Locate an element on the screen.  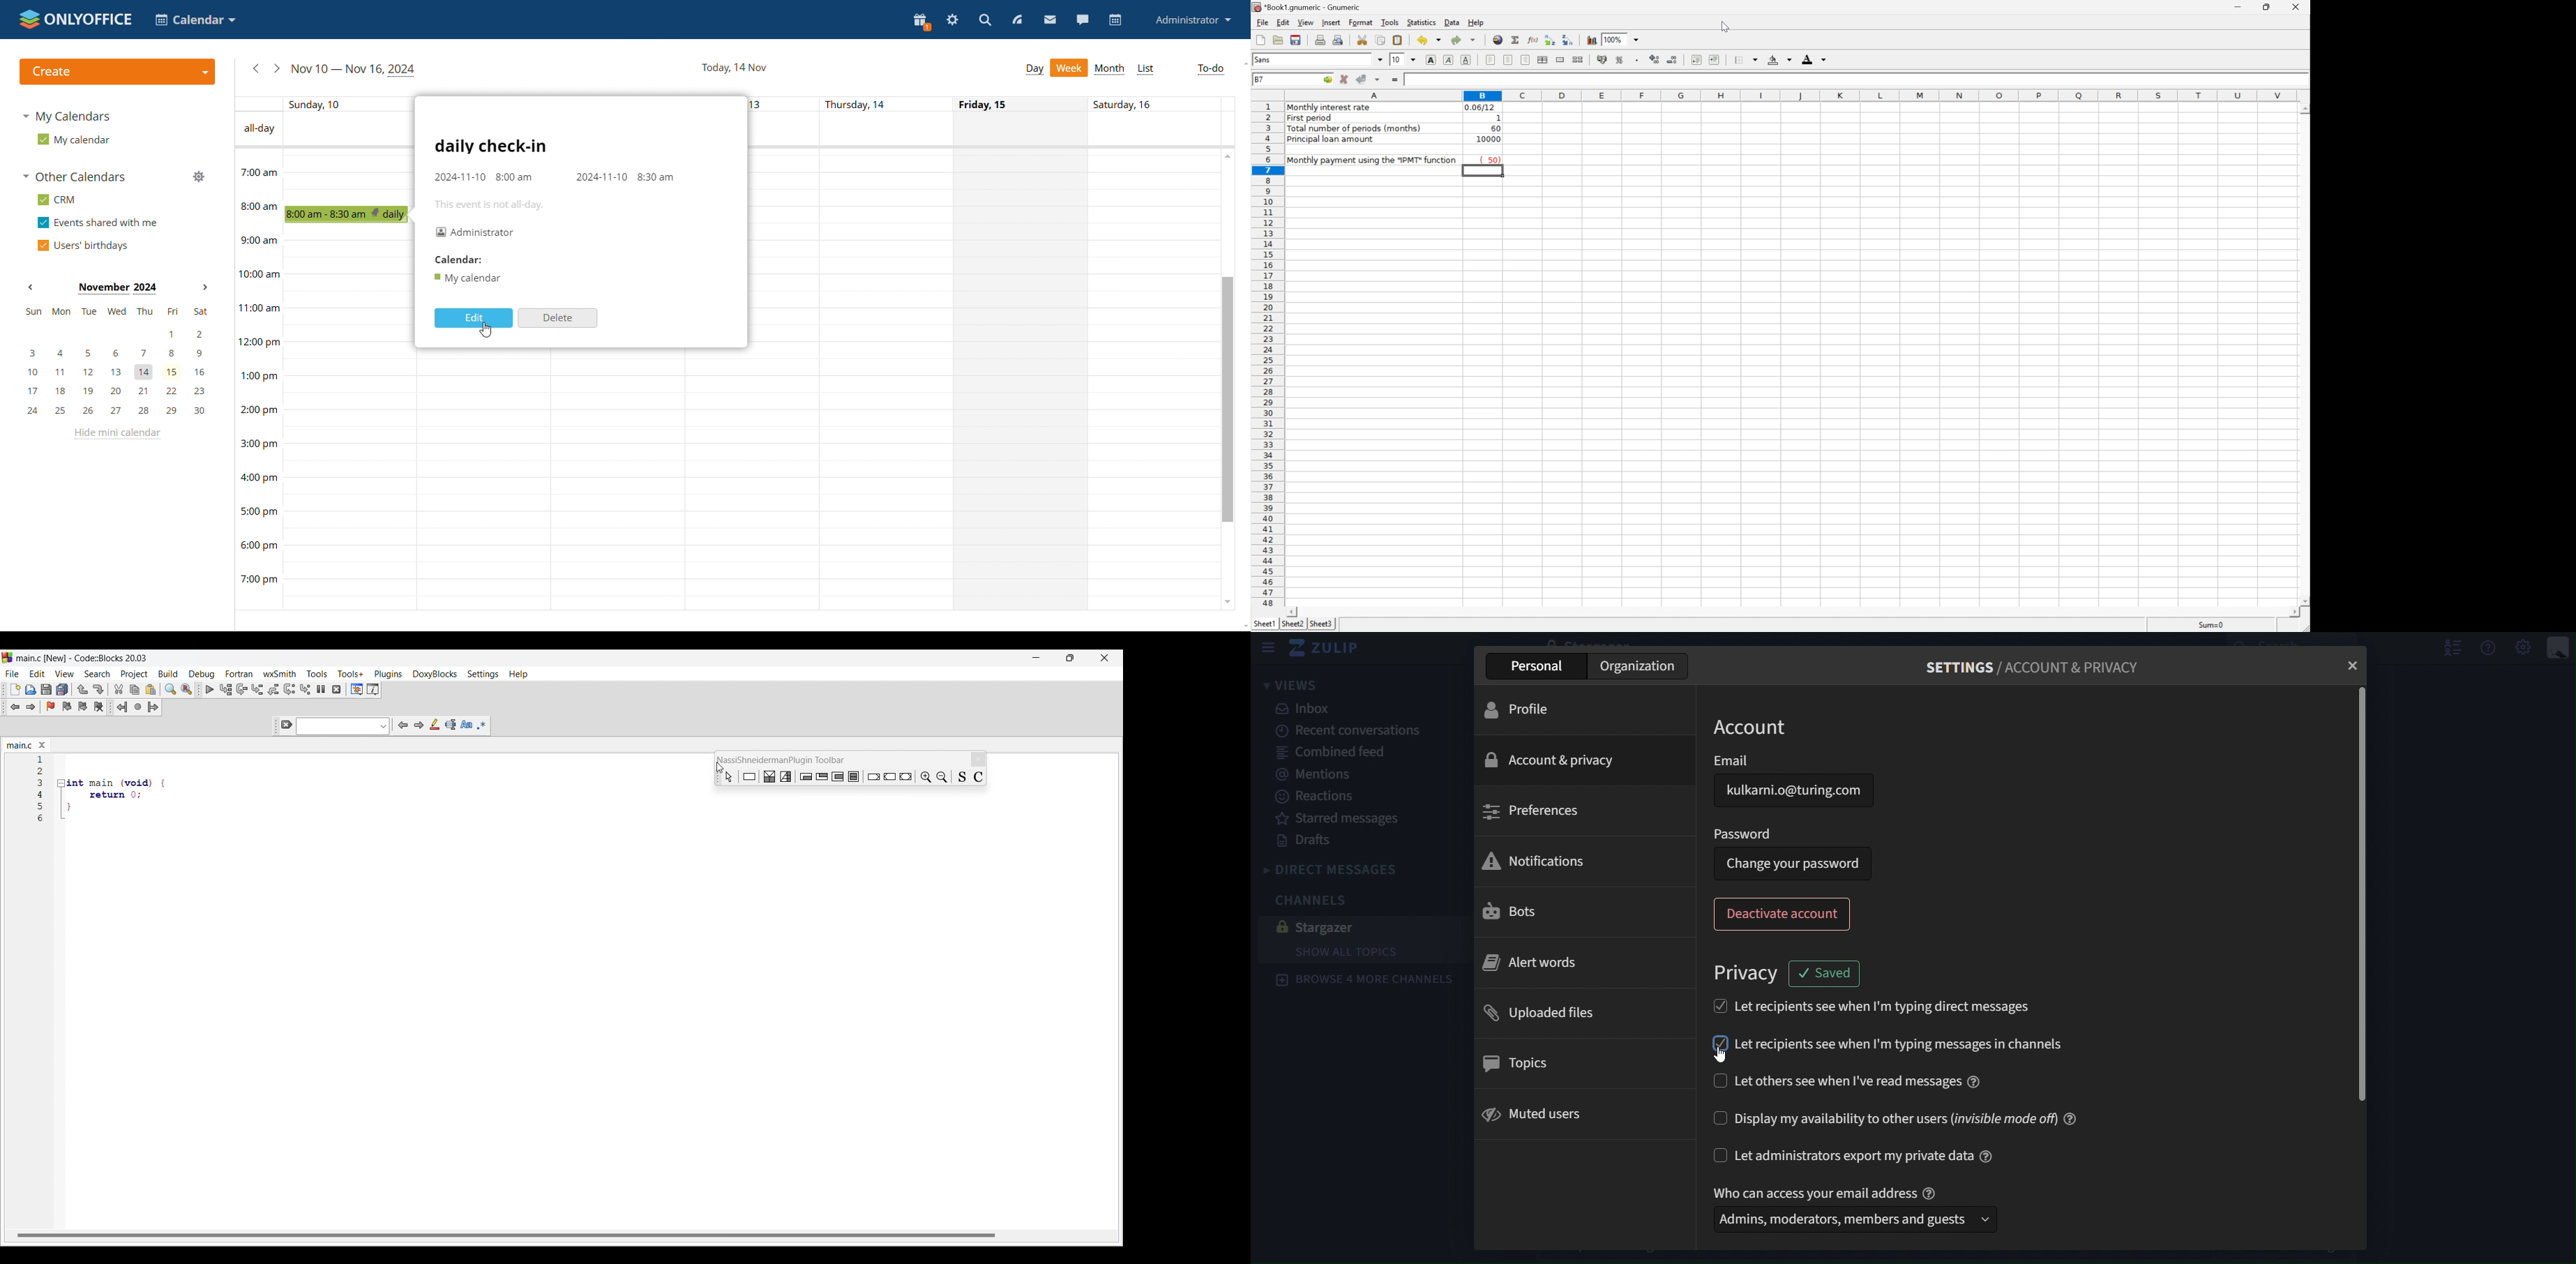
Go To is located at coordinates (1326, 80).